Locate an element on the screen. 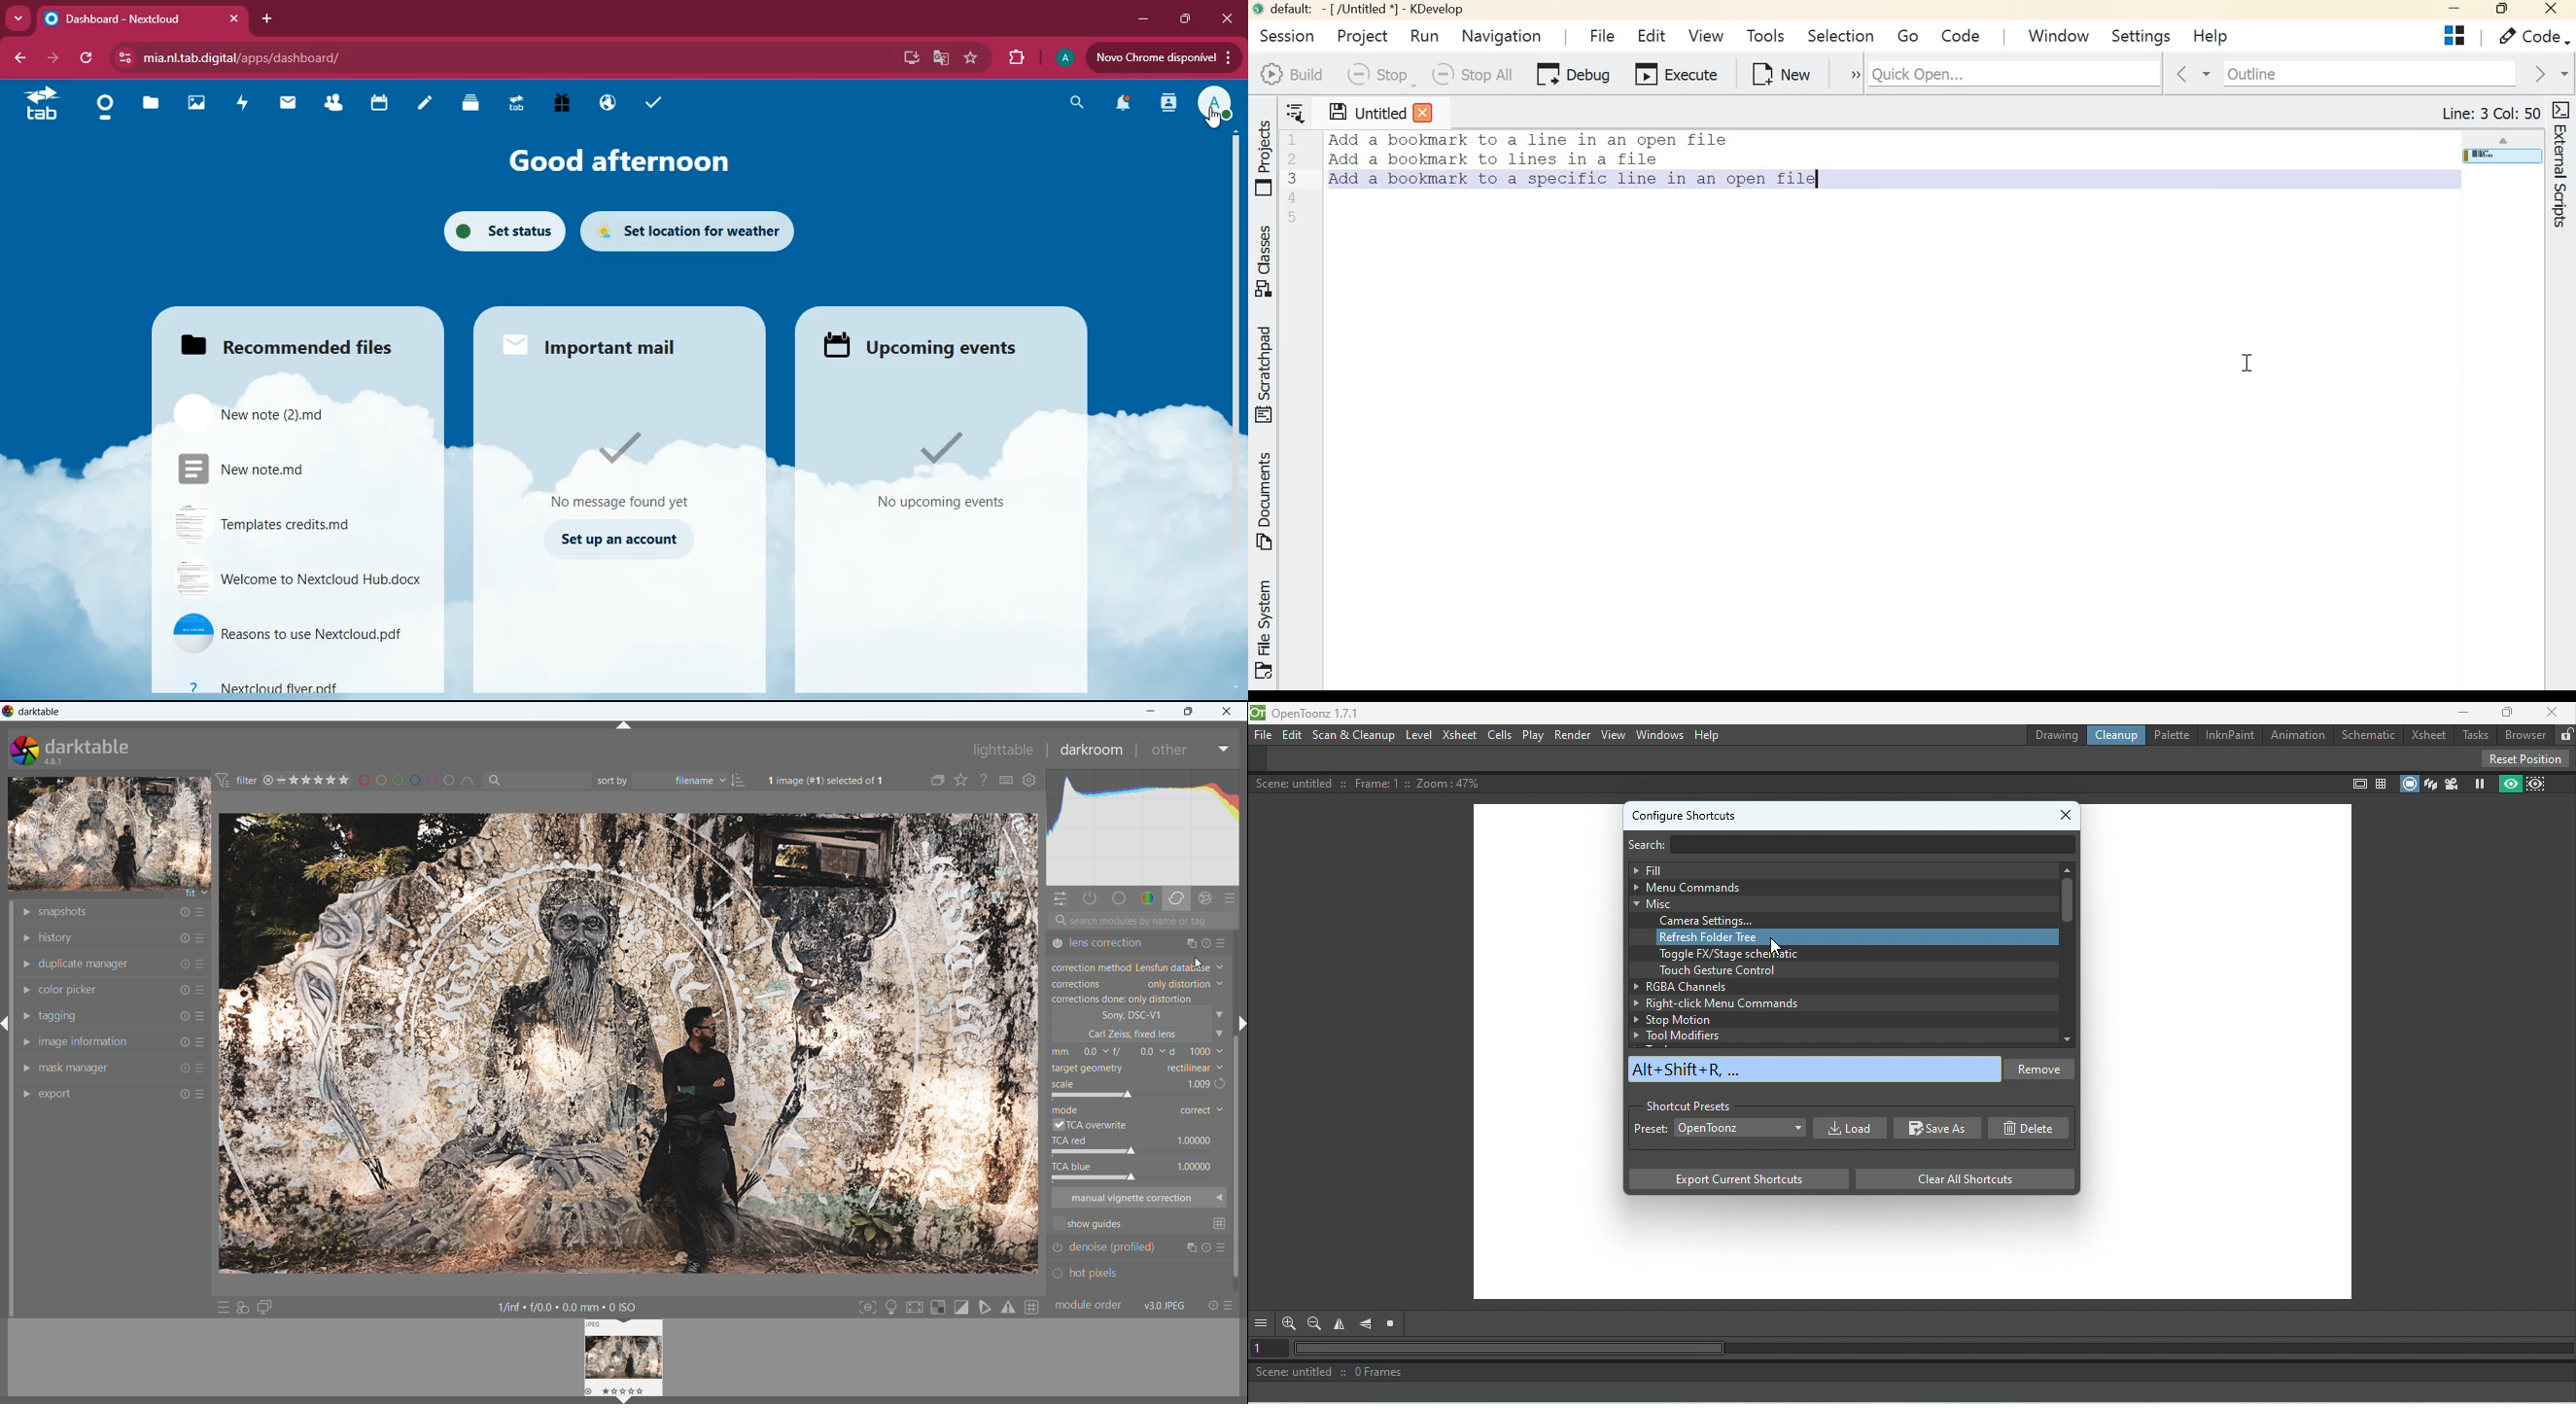  hide panel is located at coordinates (8, 1025).